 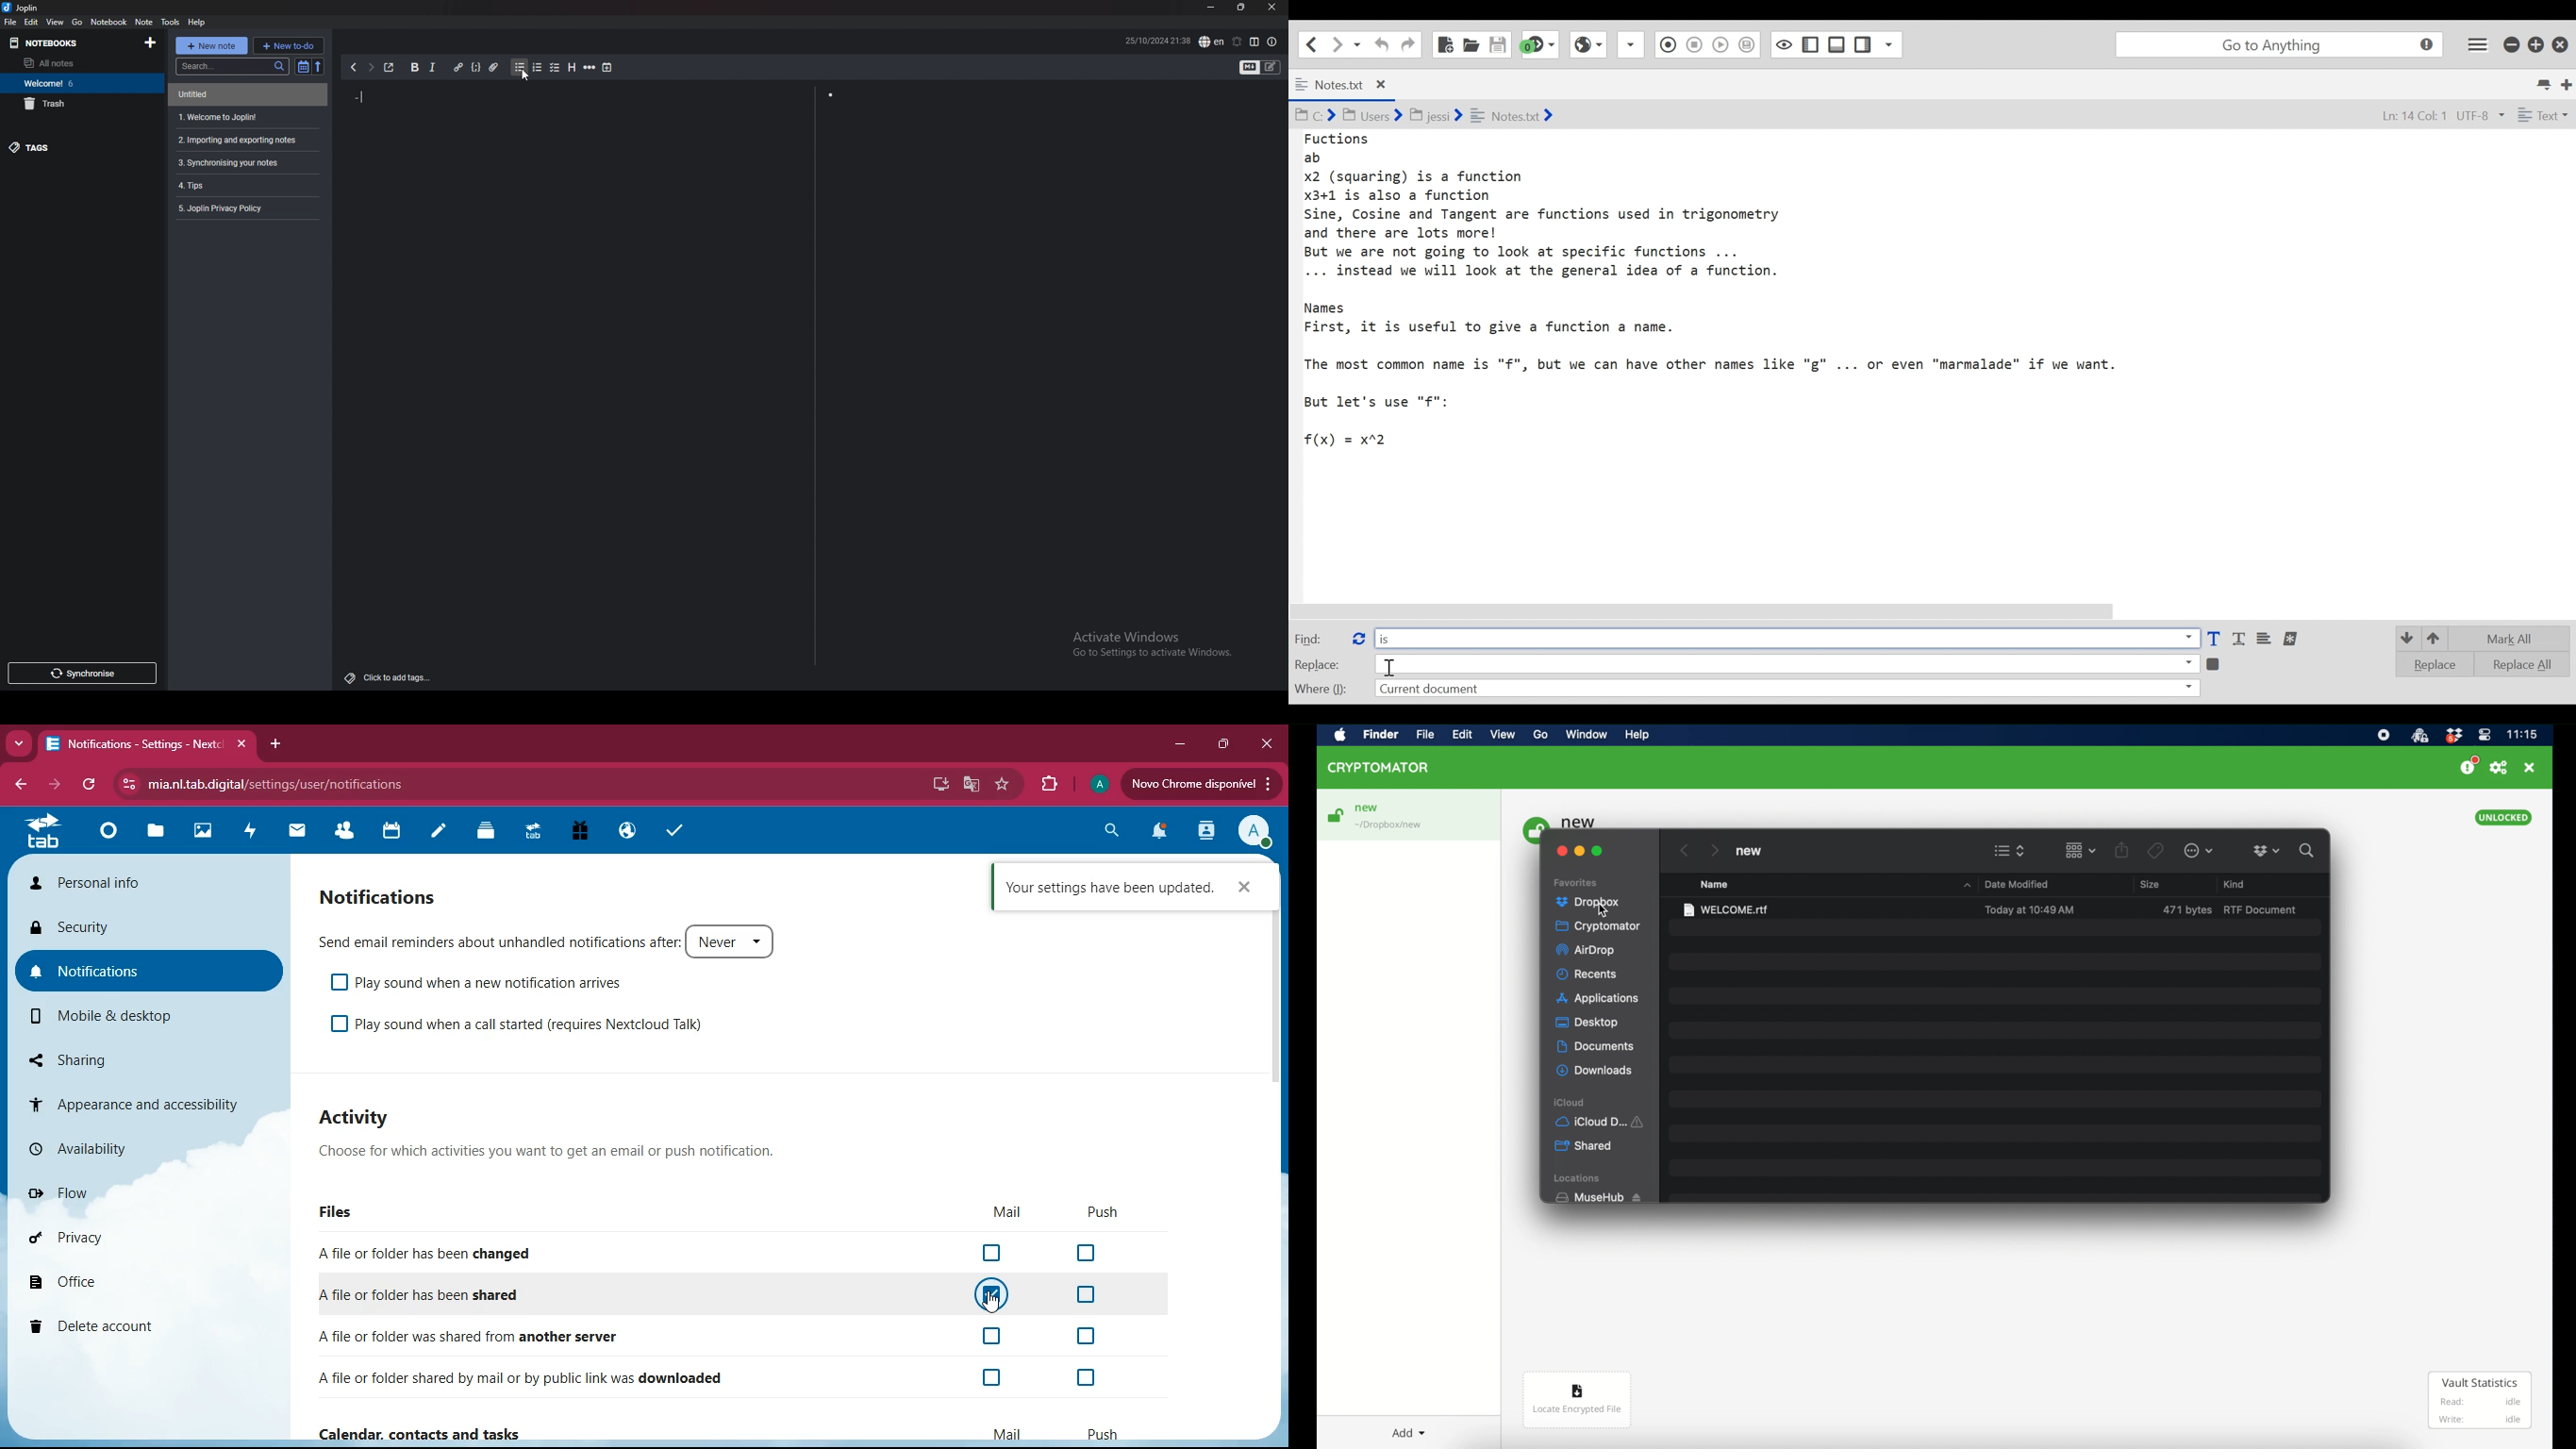 I want to click on security, so click(x=132, y=921).